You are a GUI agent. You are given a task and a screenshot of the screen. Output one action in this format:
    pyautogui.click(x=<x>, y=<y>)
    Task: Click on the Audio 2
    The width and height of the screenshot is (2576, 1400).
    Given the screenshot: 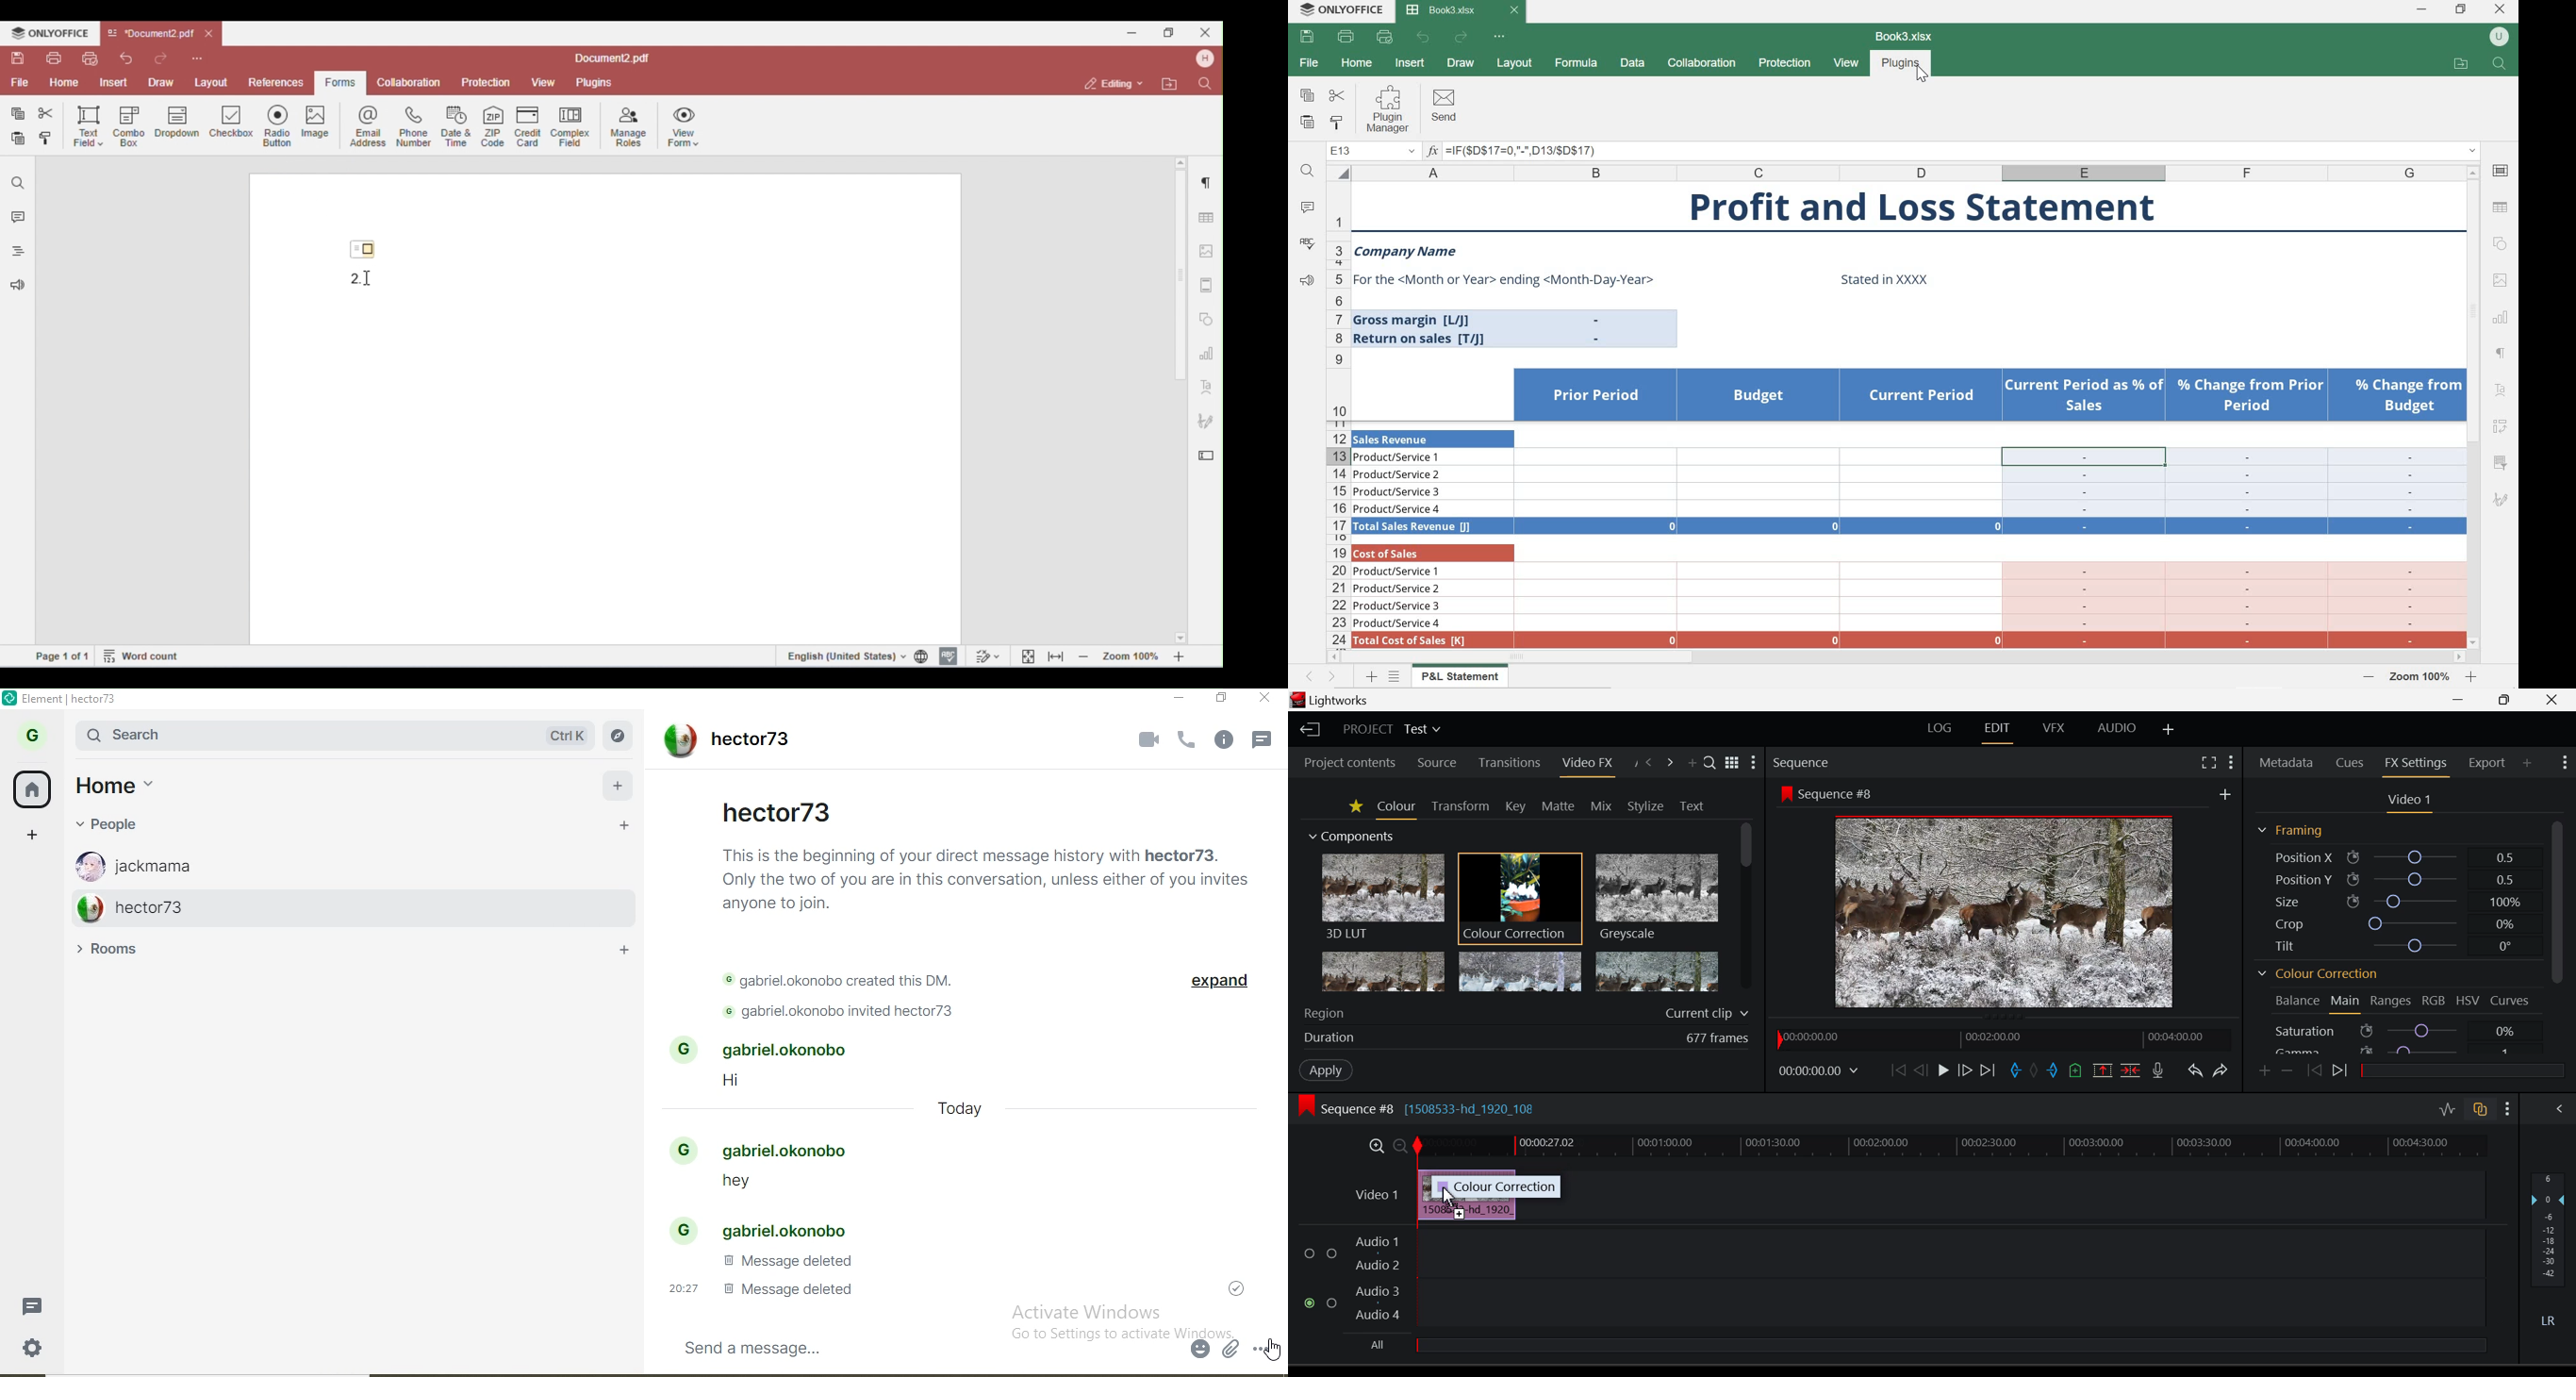 What is the action you would take?
    pyautogui.click(x=1377, y=1267)
    